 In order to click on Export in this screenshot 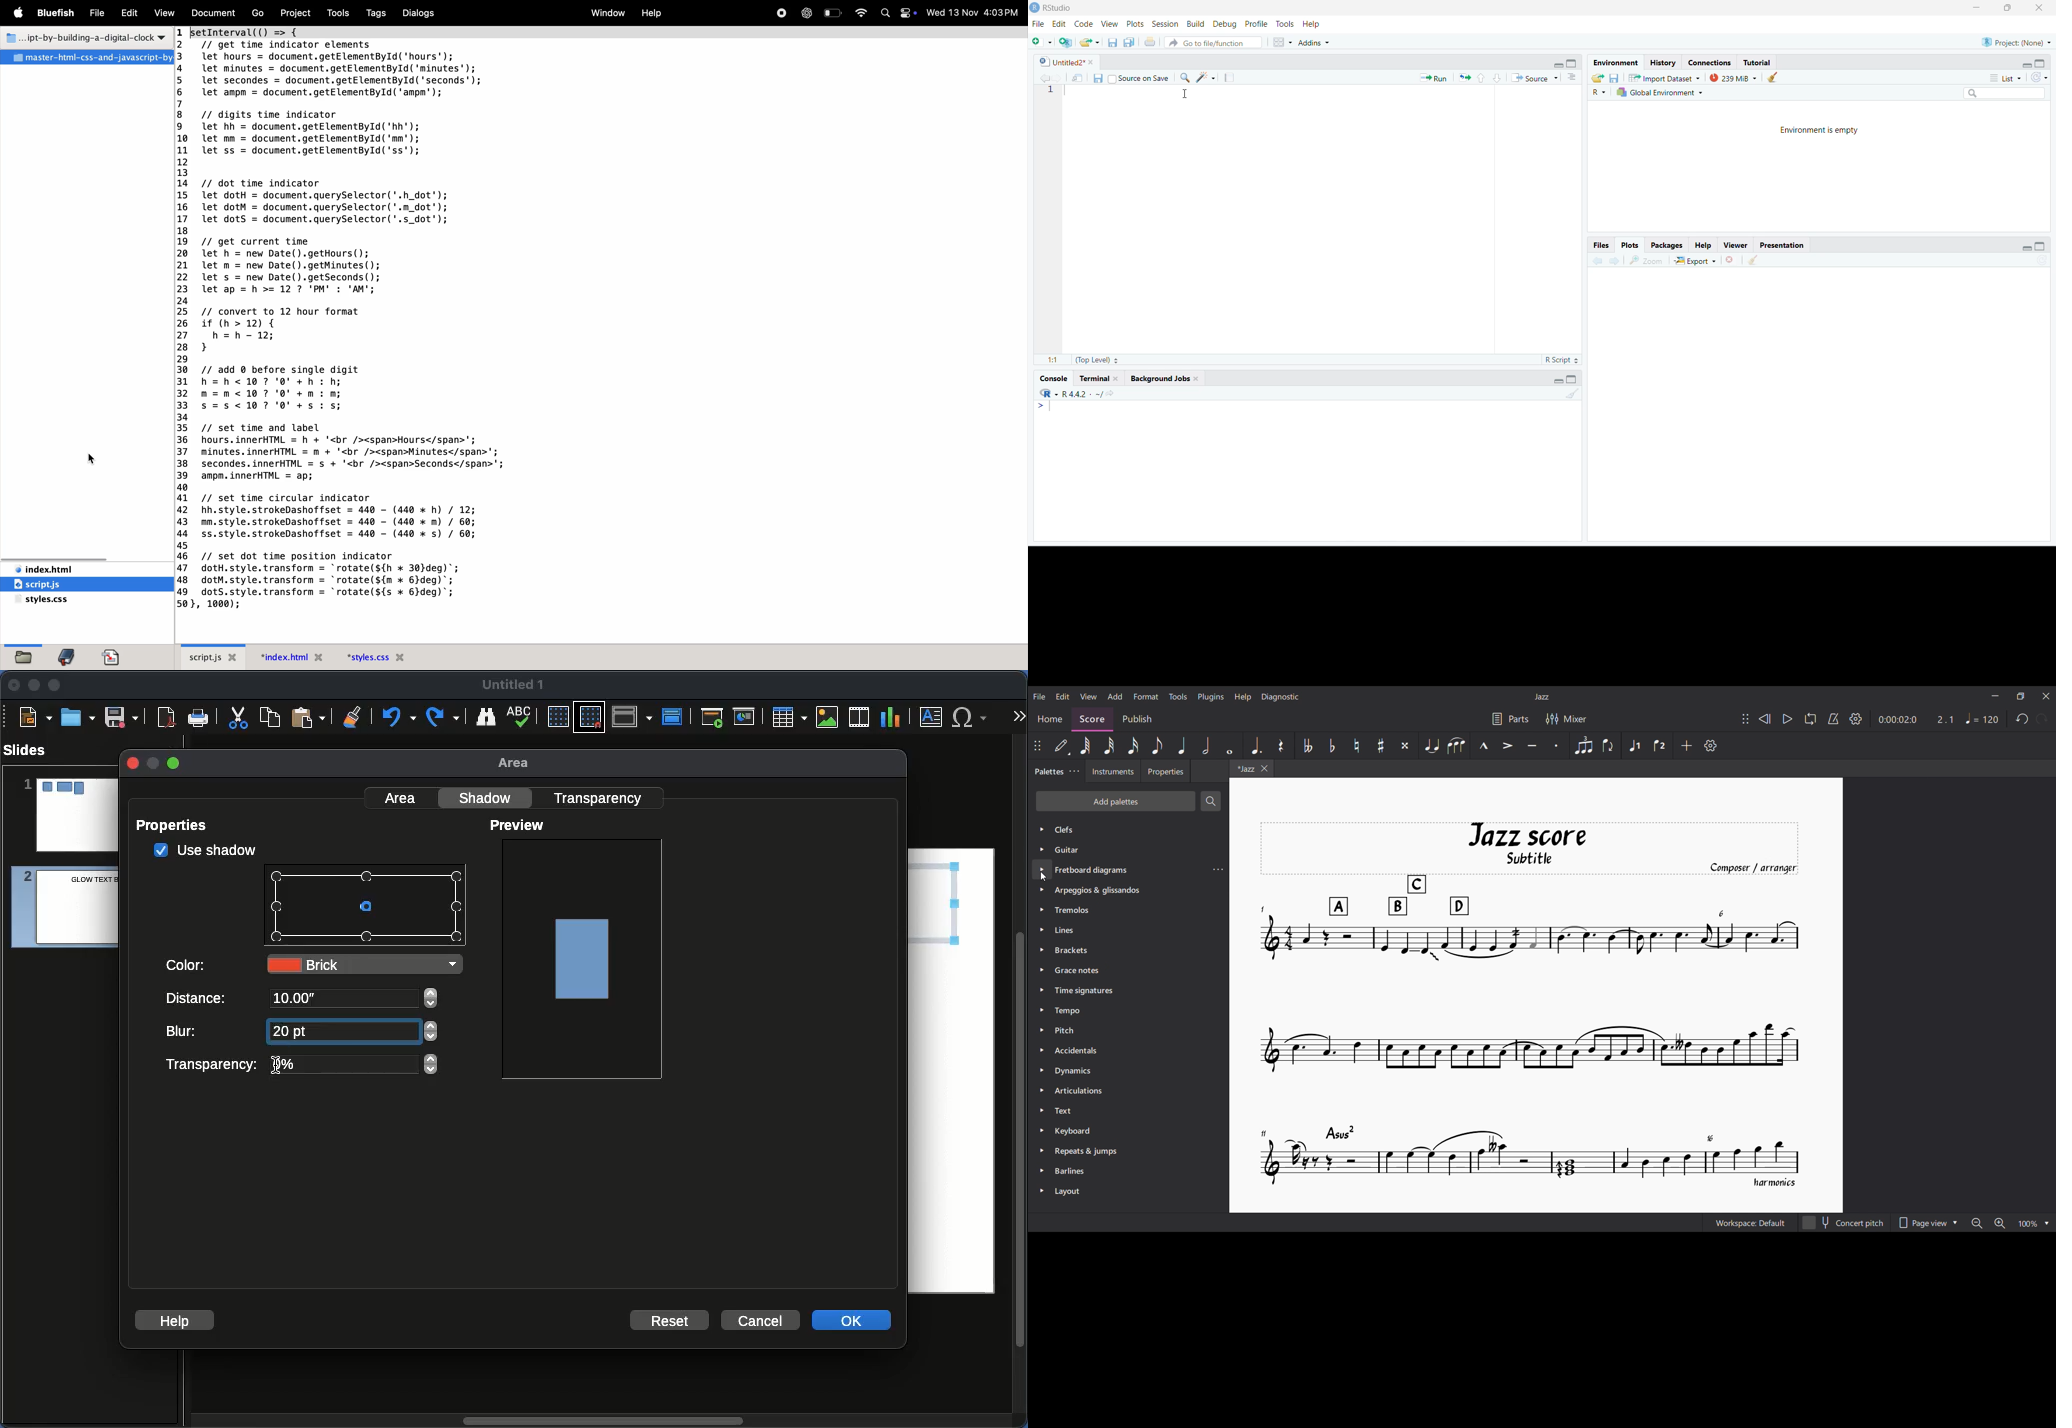, I will do `click(1697, 261)`.